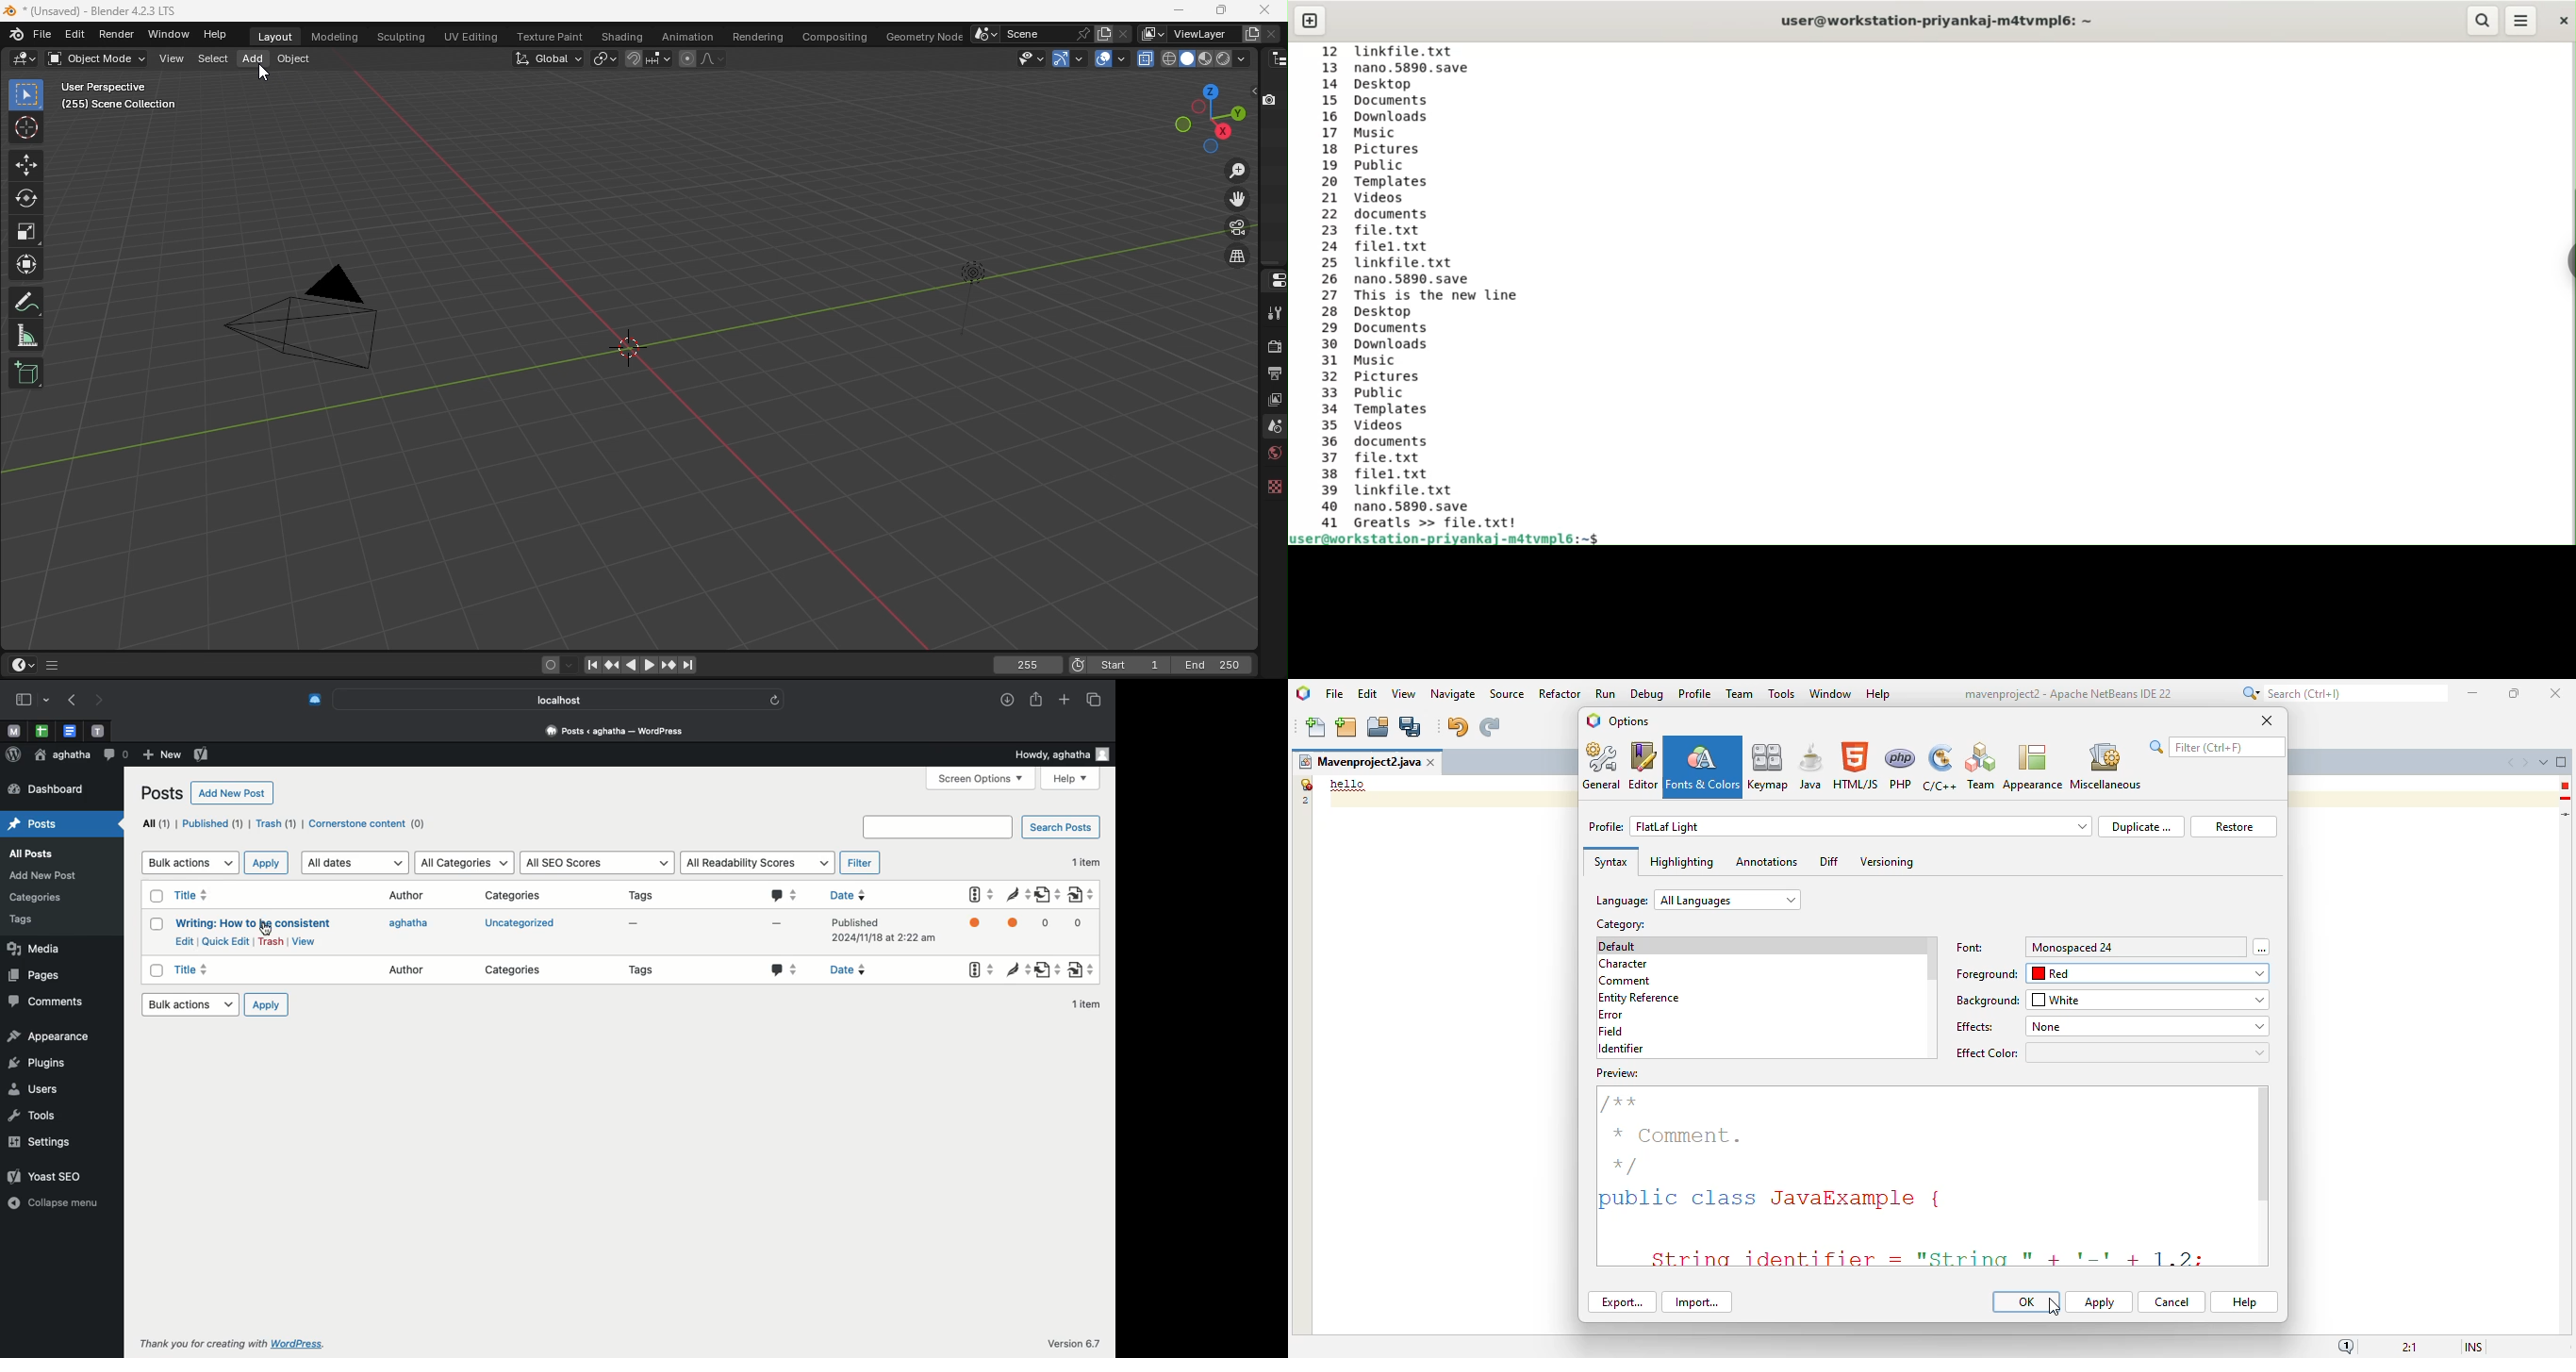 Image resolution: width=2576 pixels, height=1372 pixels. Describe the element at coordinates (157, 895) in the screenshot. I see `Checkbox` at that location.